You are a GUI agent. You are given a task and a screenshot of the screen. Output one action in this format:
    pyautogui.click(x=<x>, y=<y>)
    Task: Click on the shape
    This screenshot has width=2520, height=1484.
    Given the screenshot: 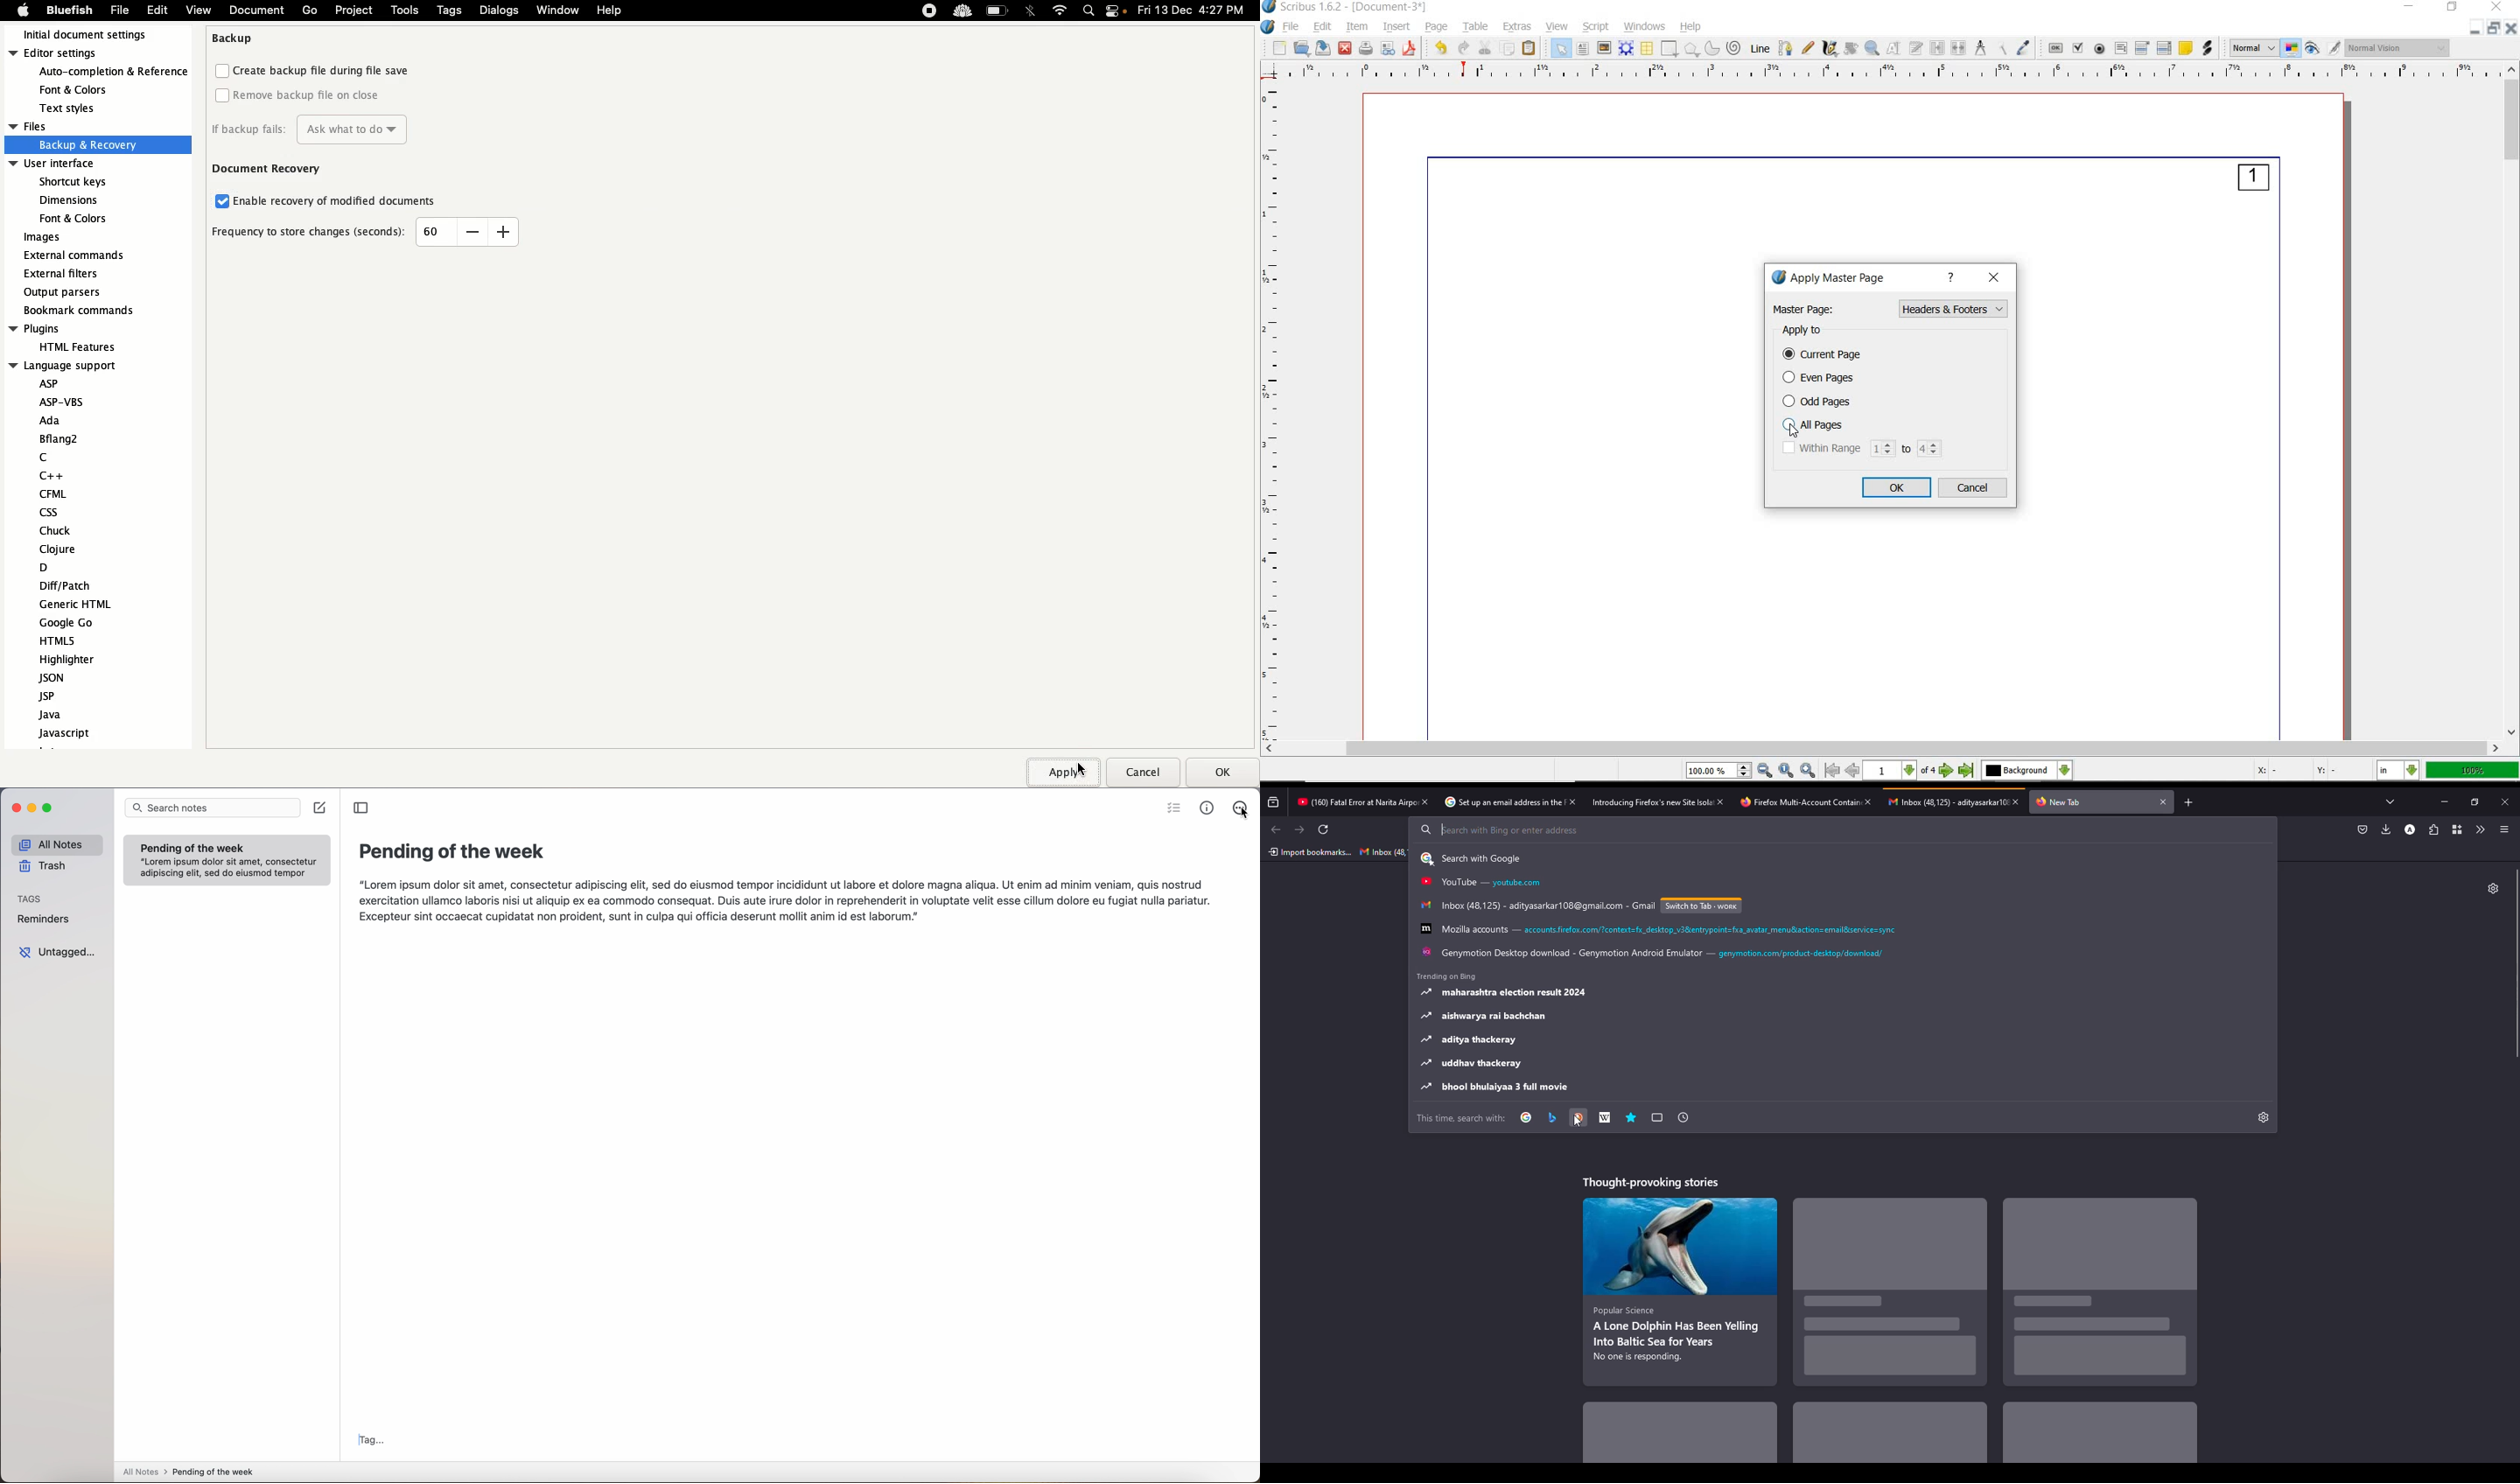 What is the action you would take?
    pyautogui.click(x=1670, y=49)
    